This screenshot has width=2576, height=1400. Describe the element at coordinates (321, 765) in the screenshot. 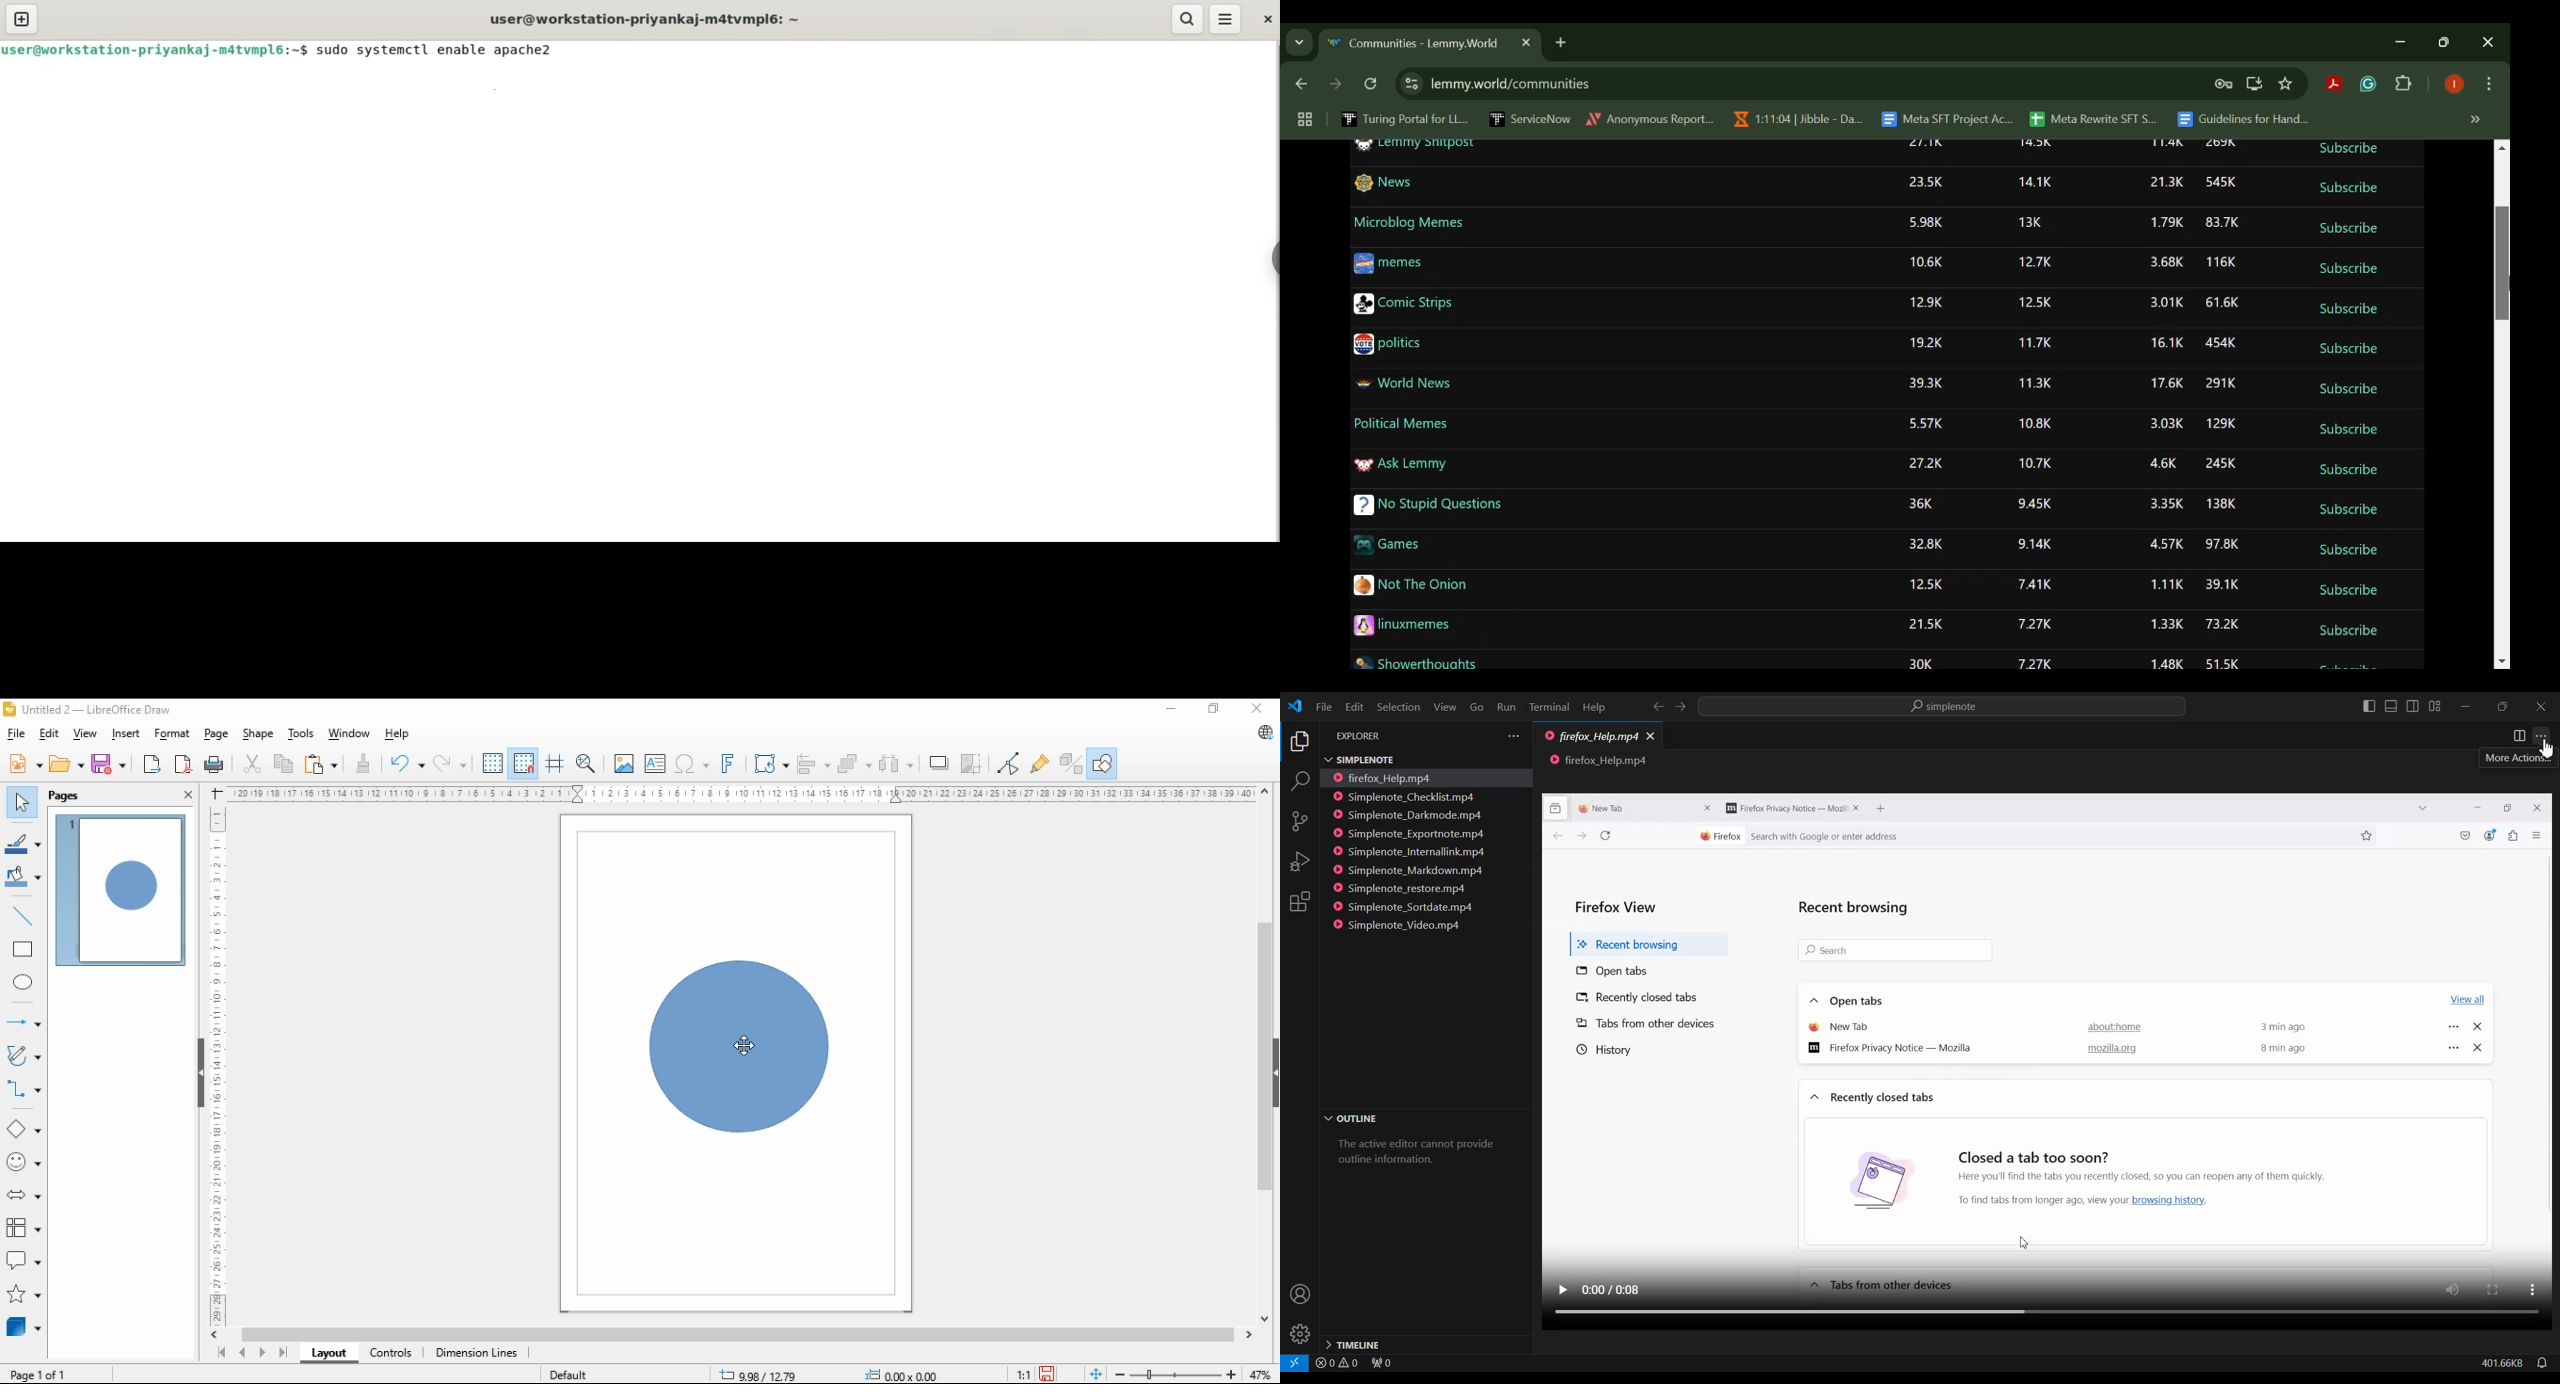

I see `paste` at that location.